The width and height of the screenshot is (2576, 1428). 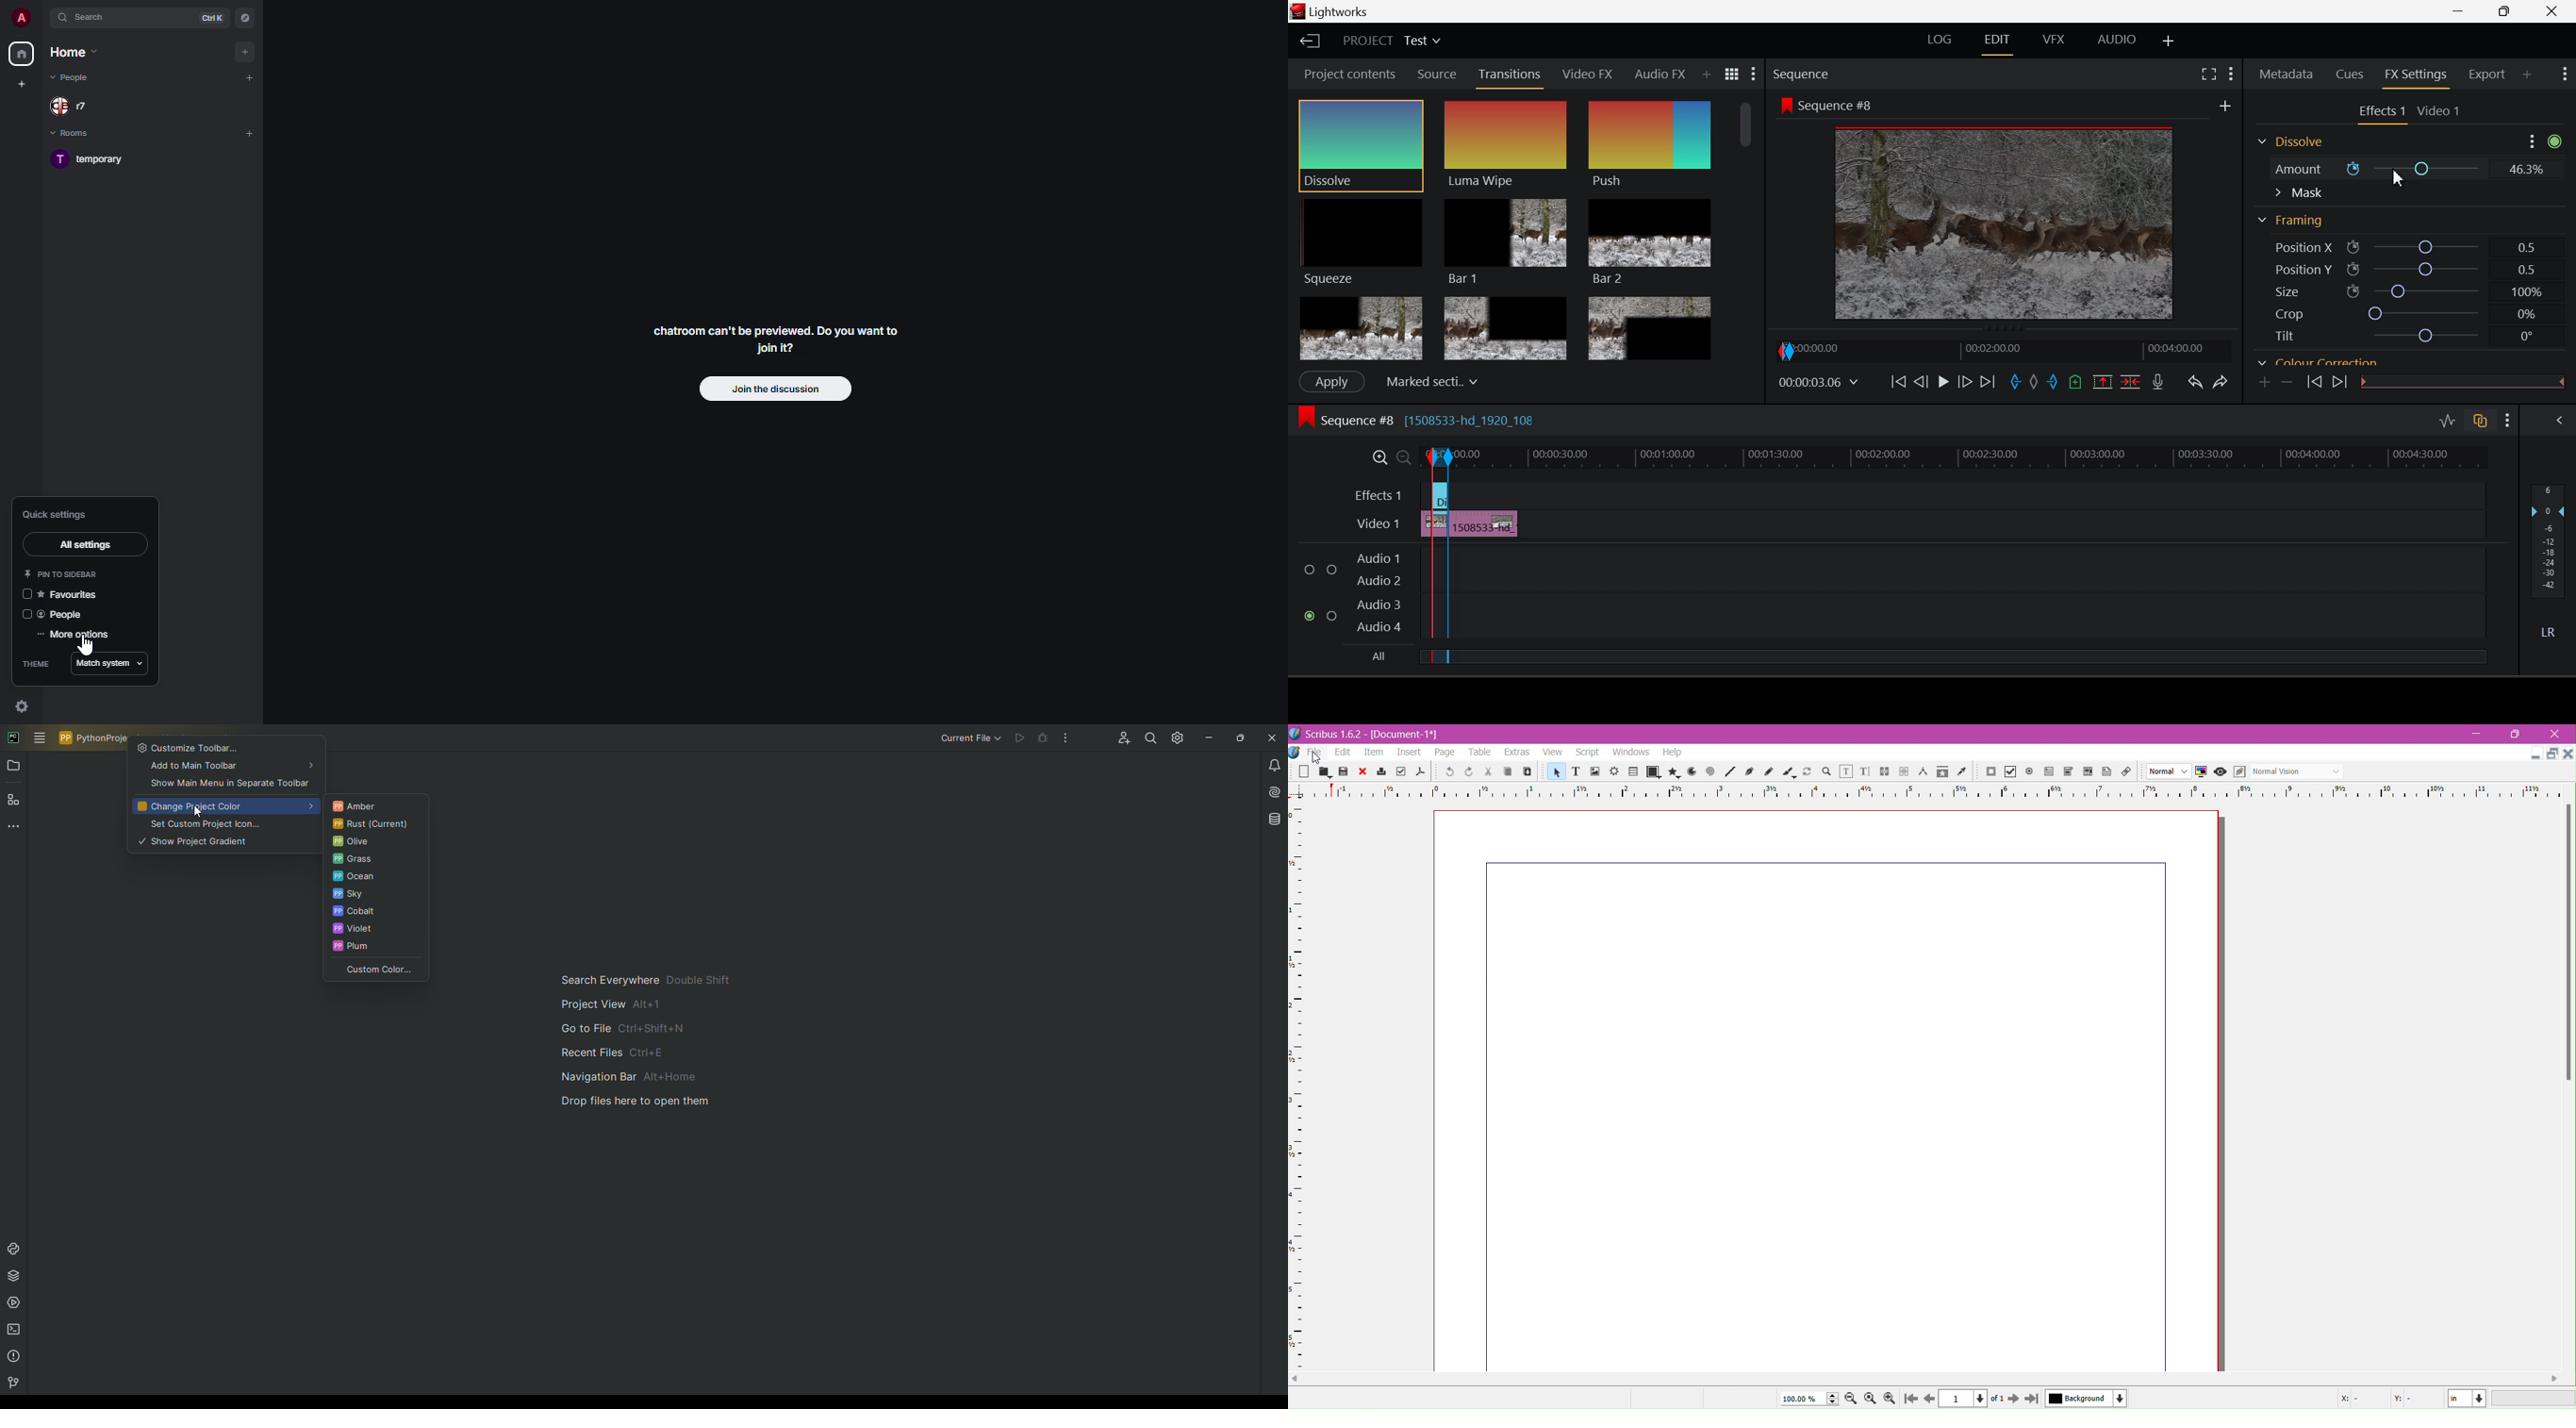 I want to click on Minimize, so click(x=2507, y=12).